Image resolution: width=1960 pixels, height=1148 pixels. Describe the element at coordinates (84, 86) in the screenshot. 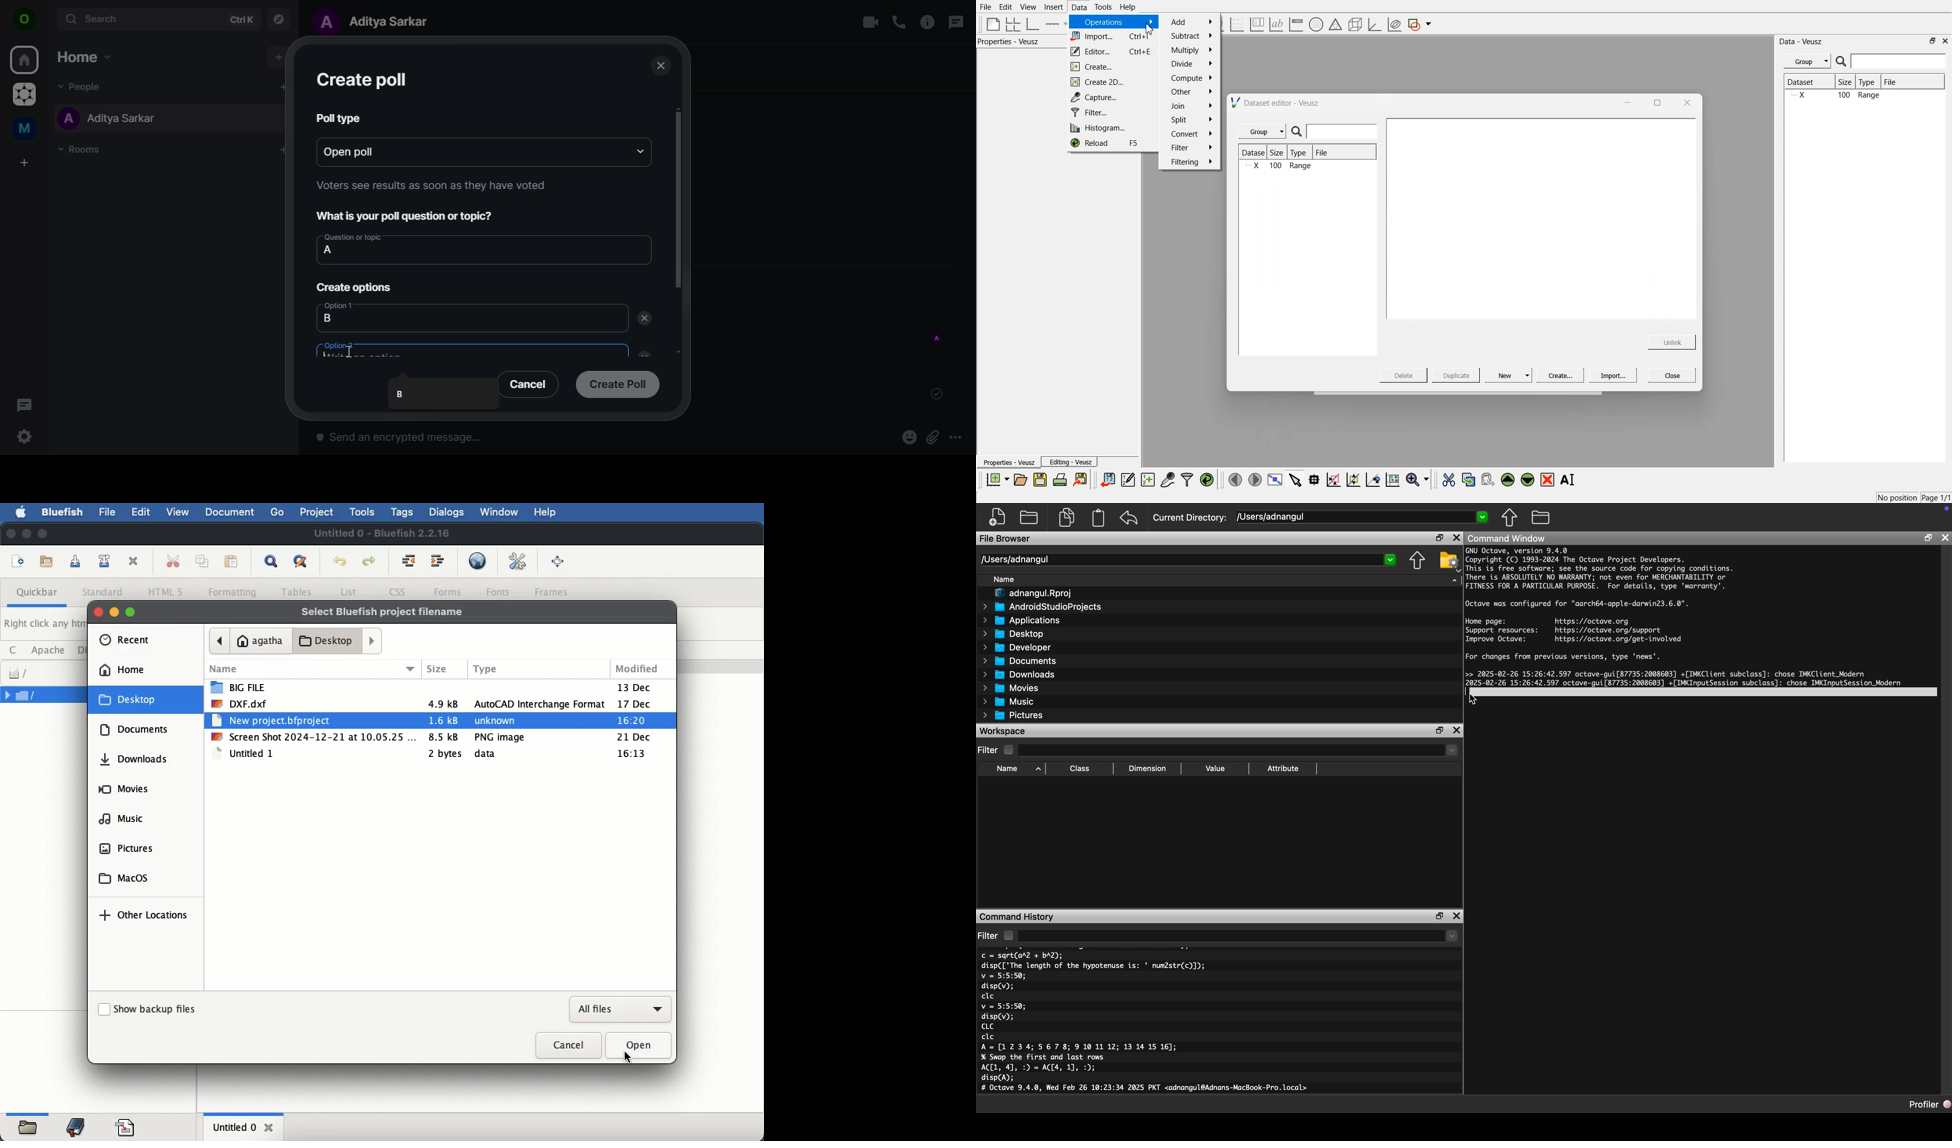

I see `people` at that location.